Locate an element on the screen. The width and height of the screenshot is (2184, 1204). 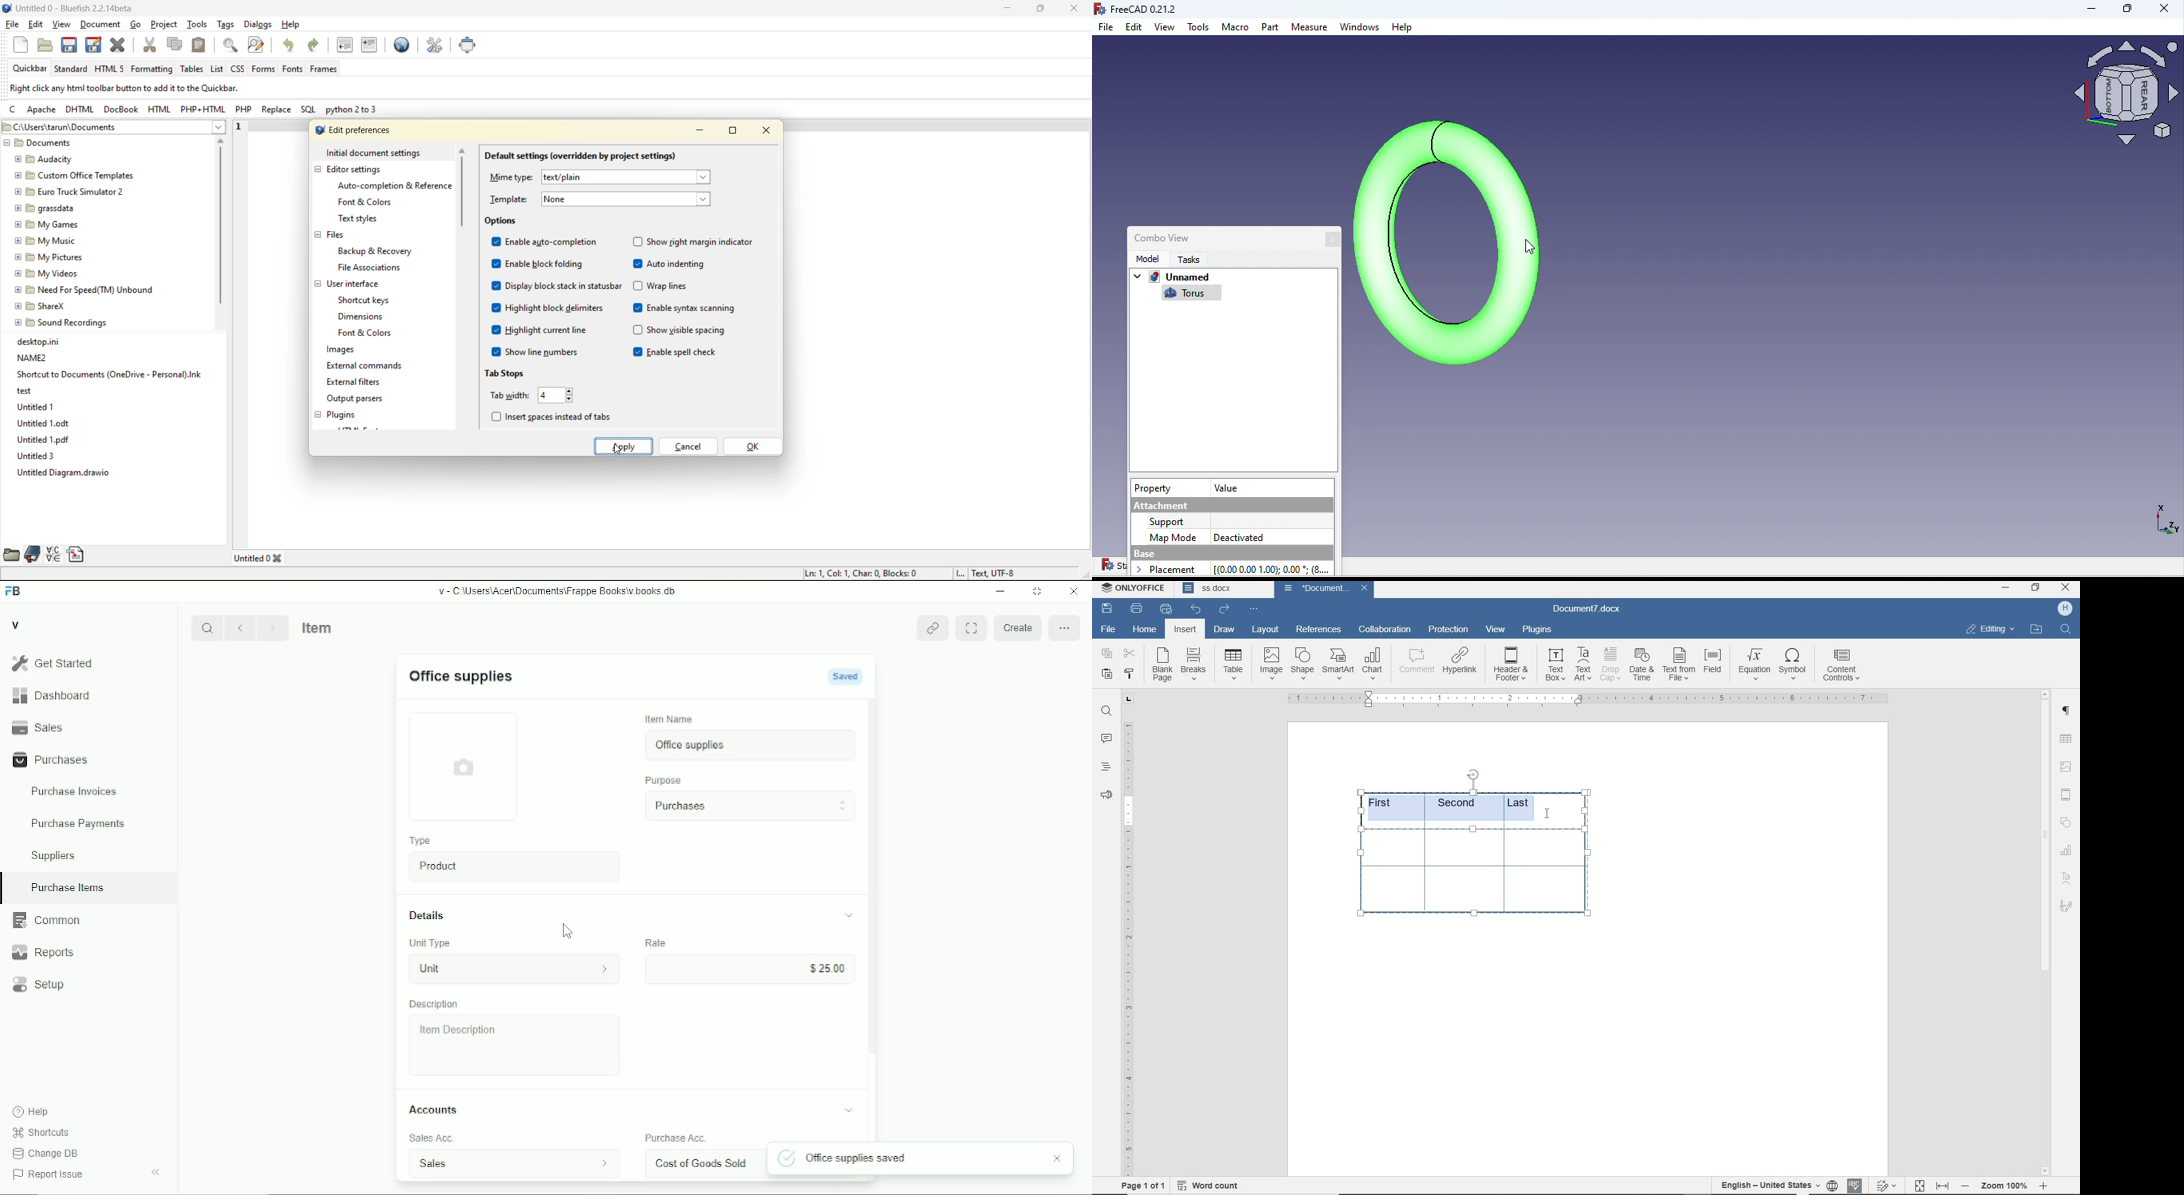
View is located at coordinates (1166, 28).